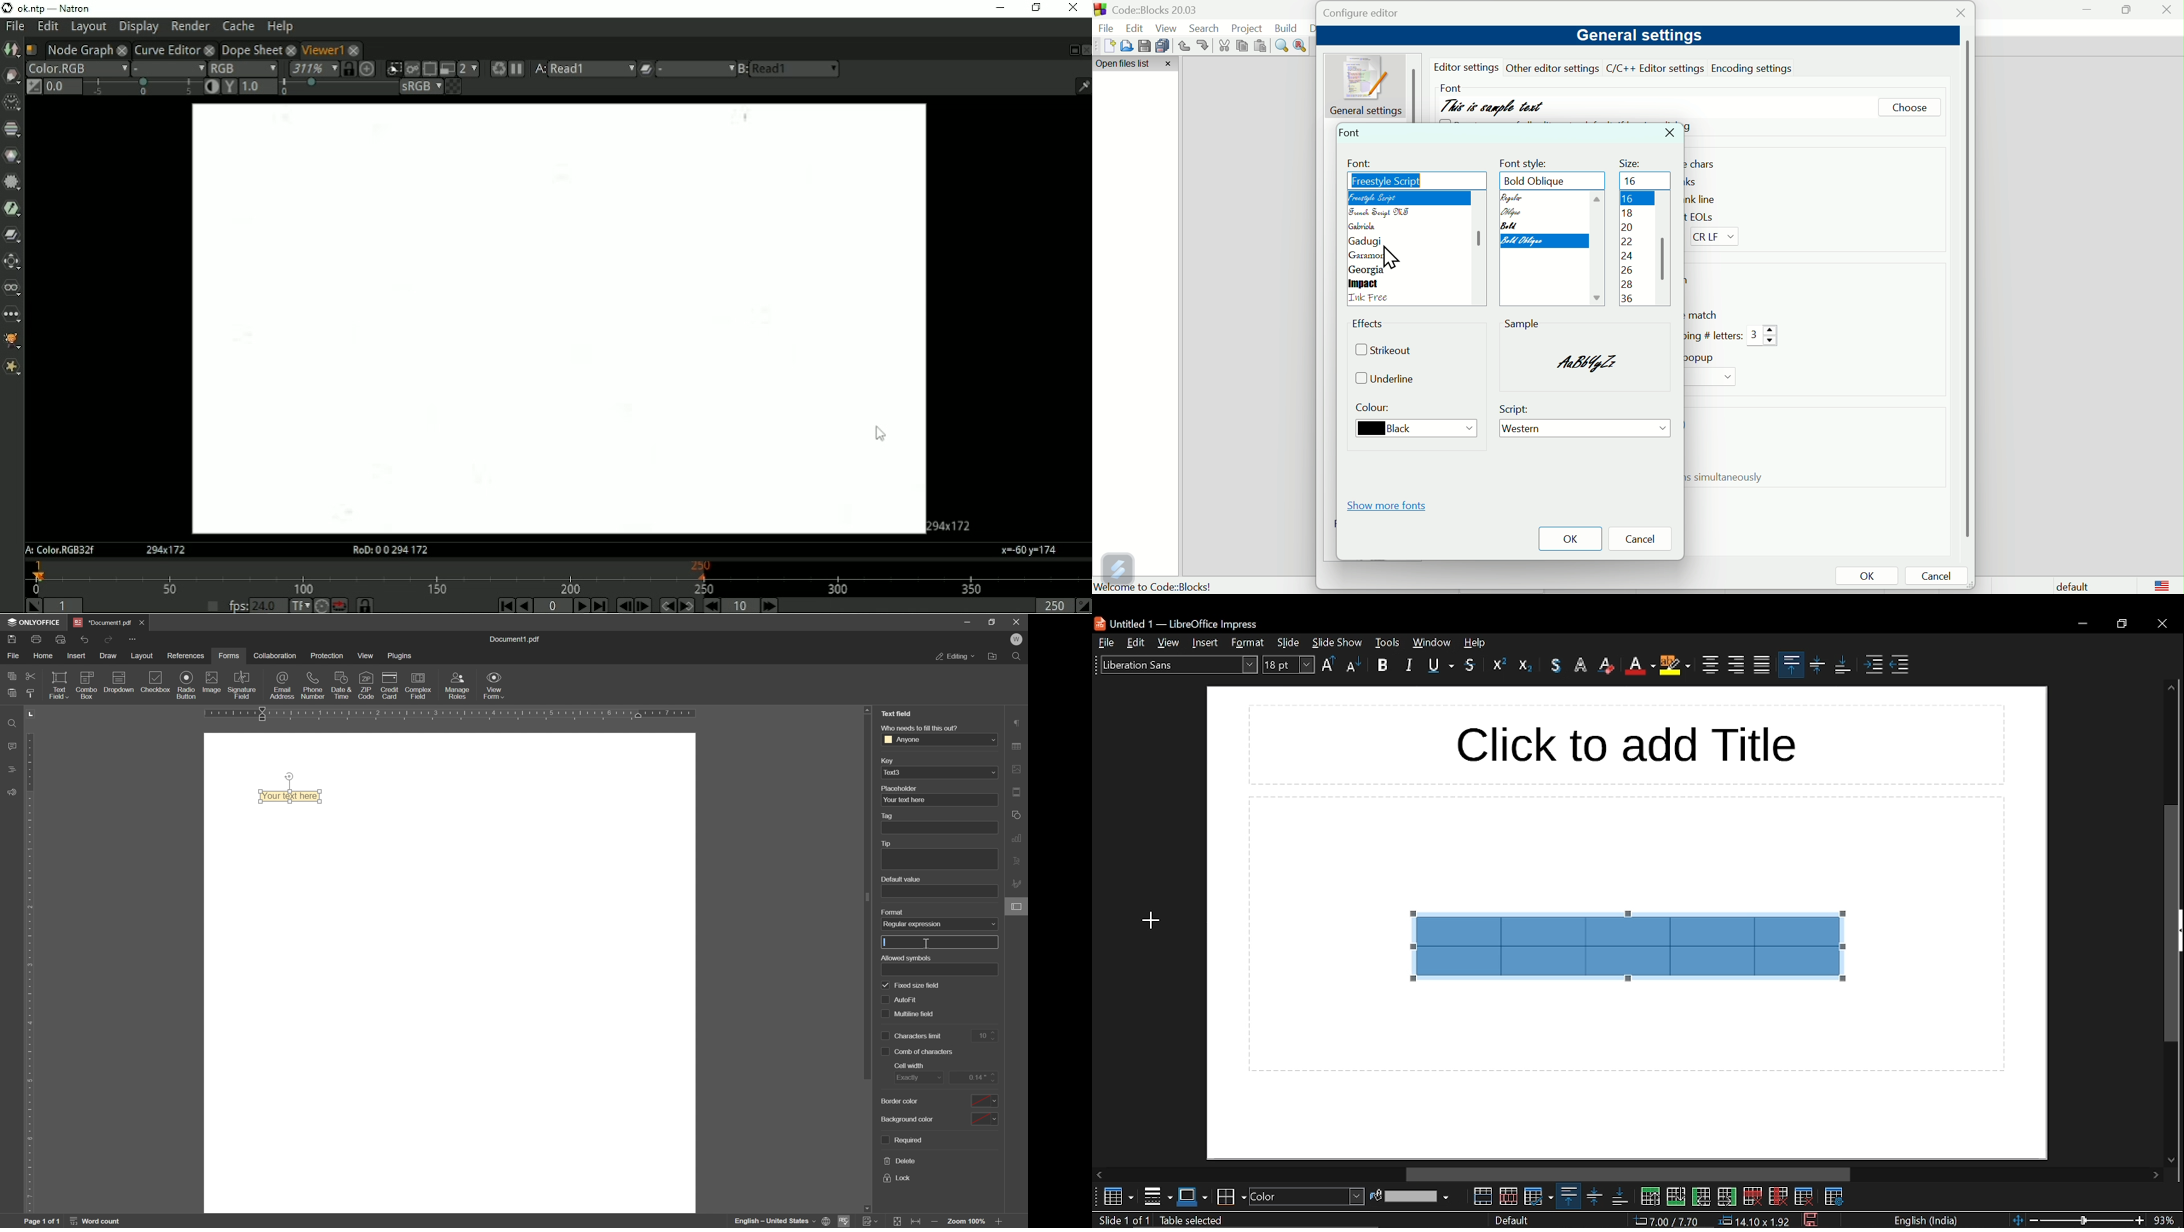  I want to click on borders, so click(1159, 1196).